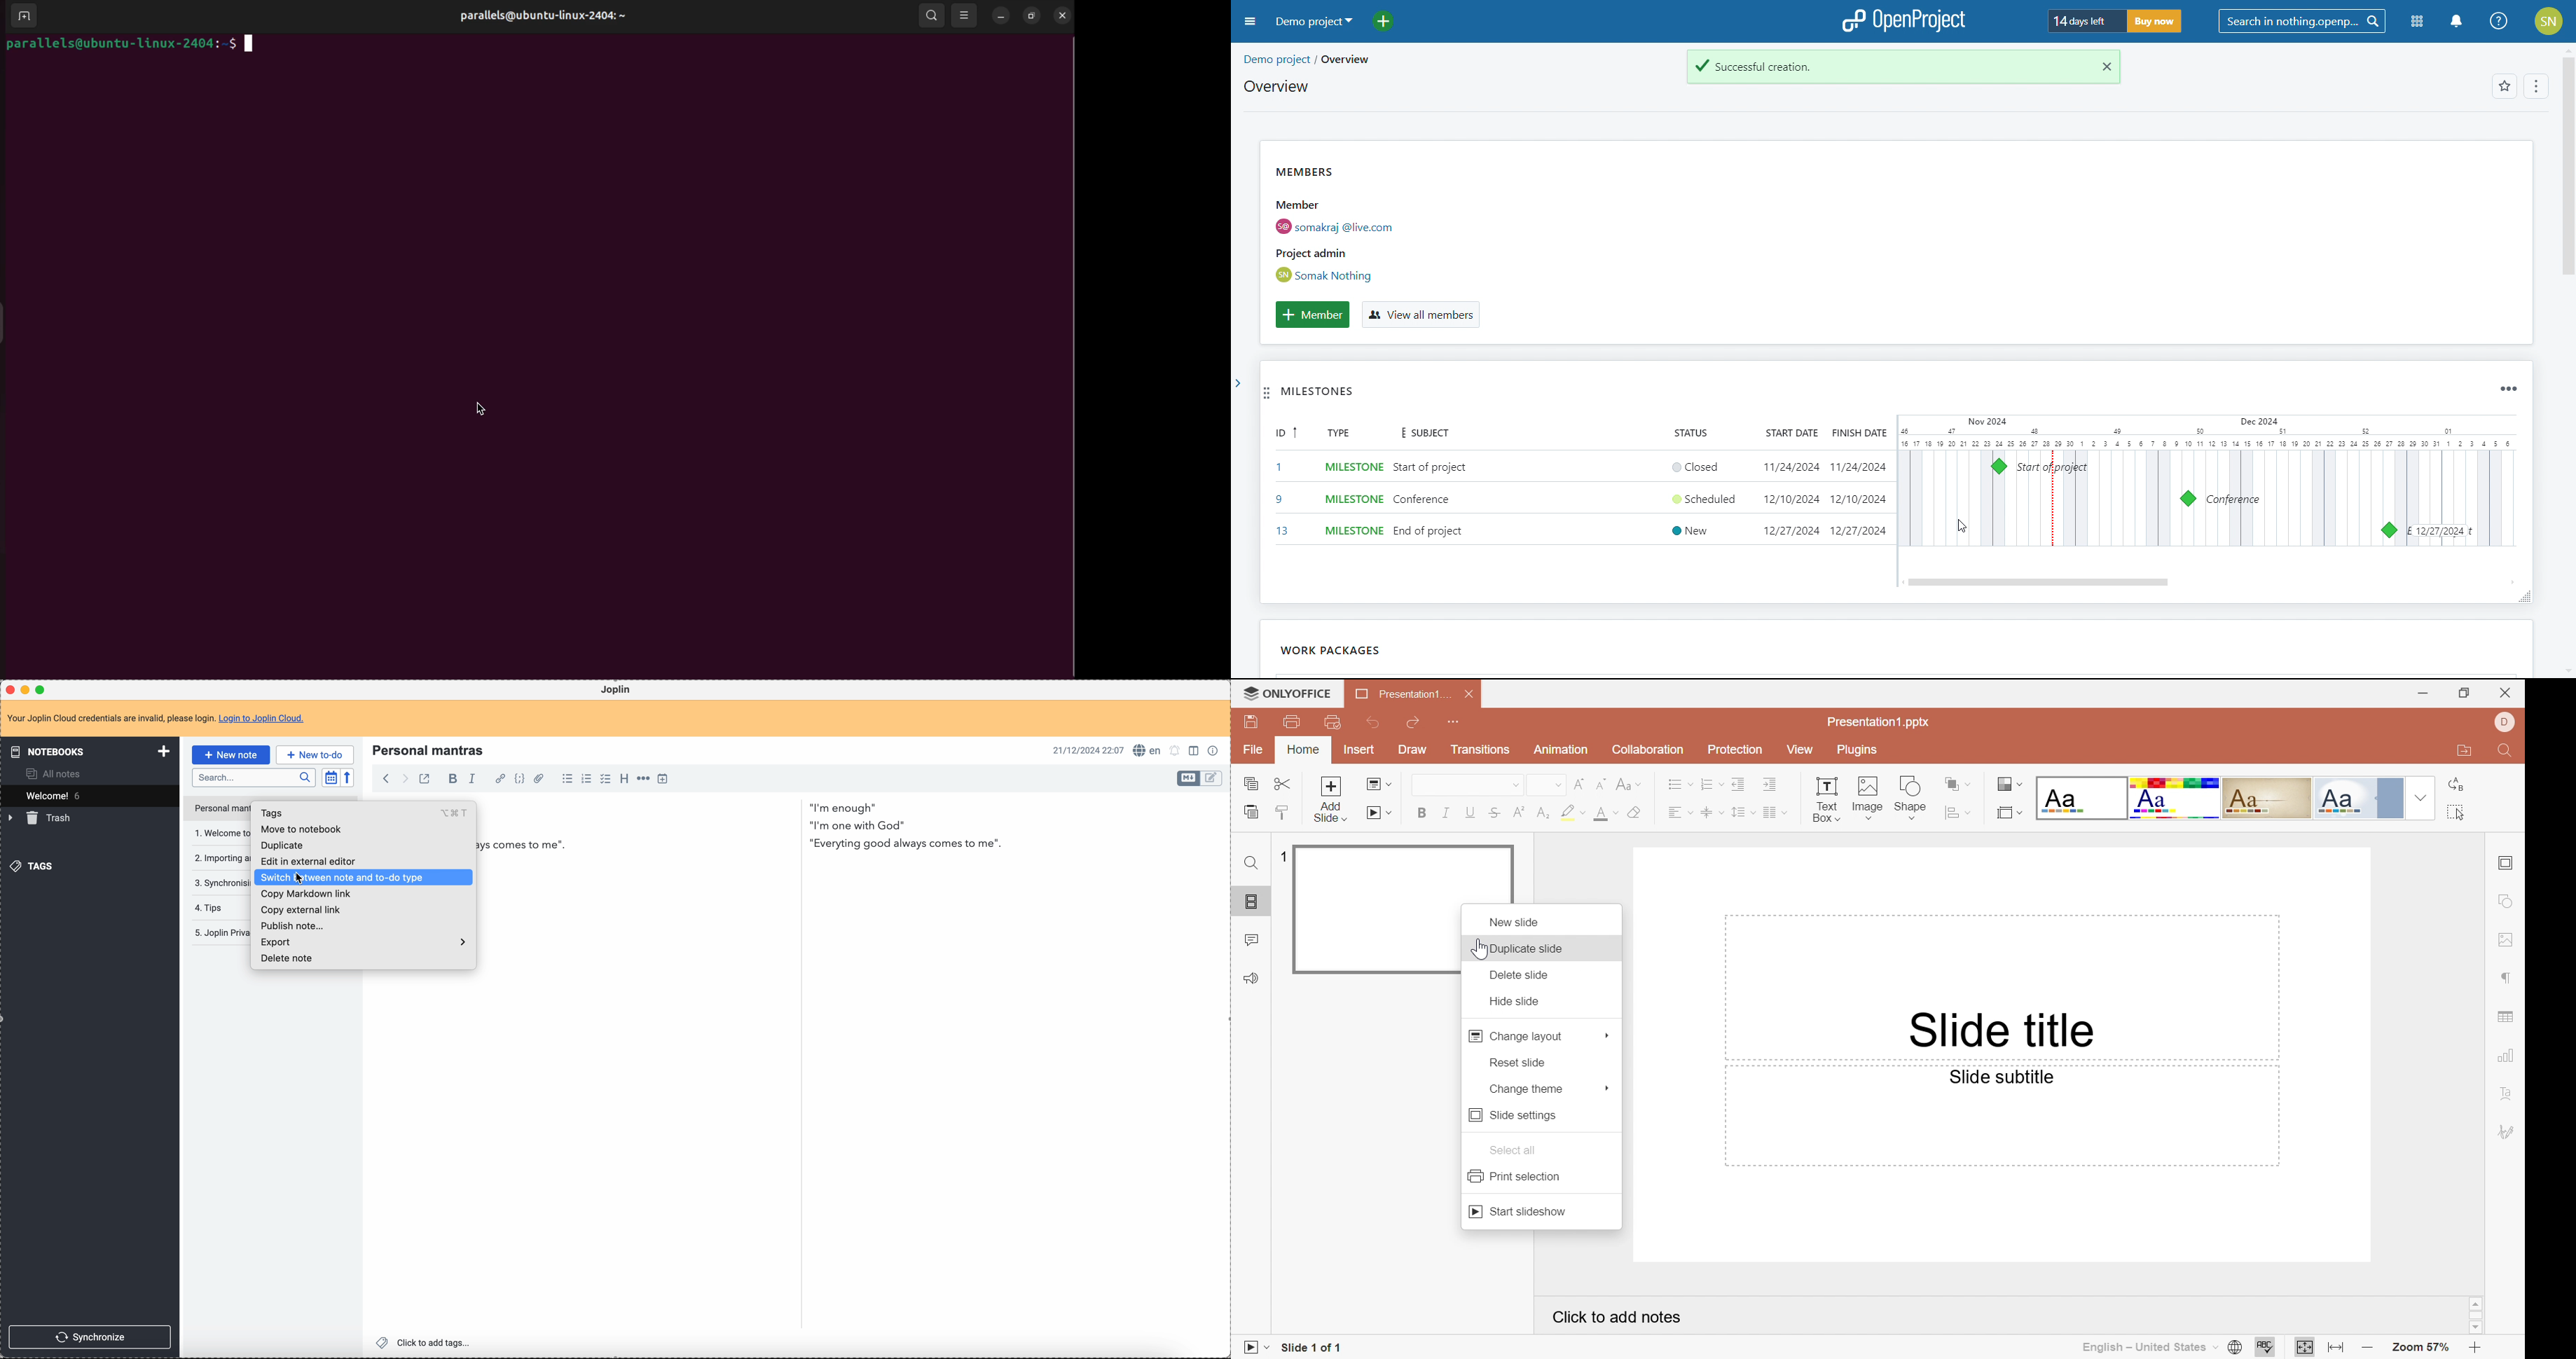  What do you see at coordinates (1737, 783) in the screenshot?
I see `Decrease Indent` at bounding box center [1737, 783].